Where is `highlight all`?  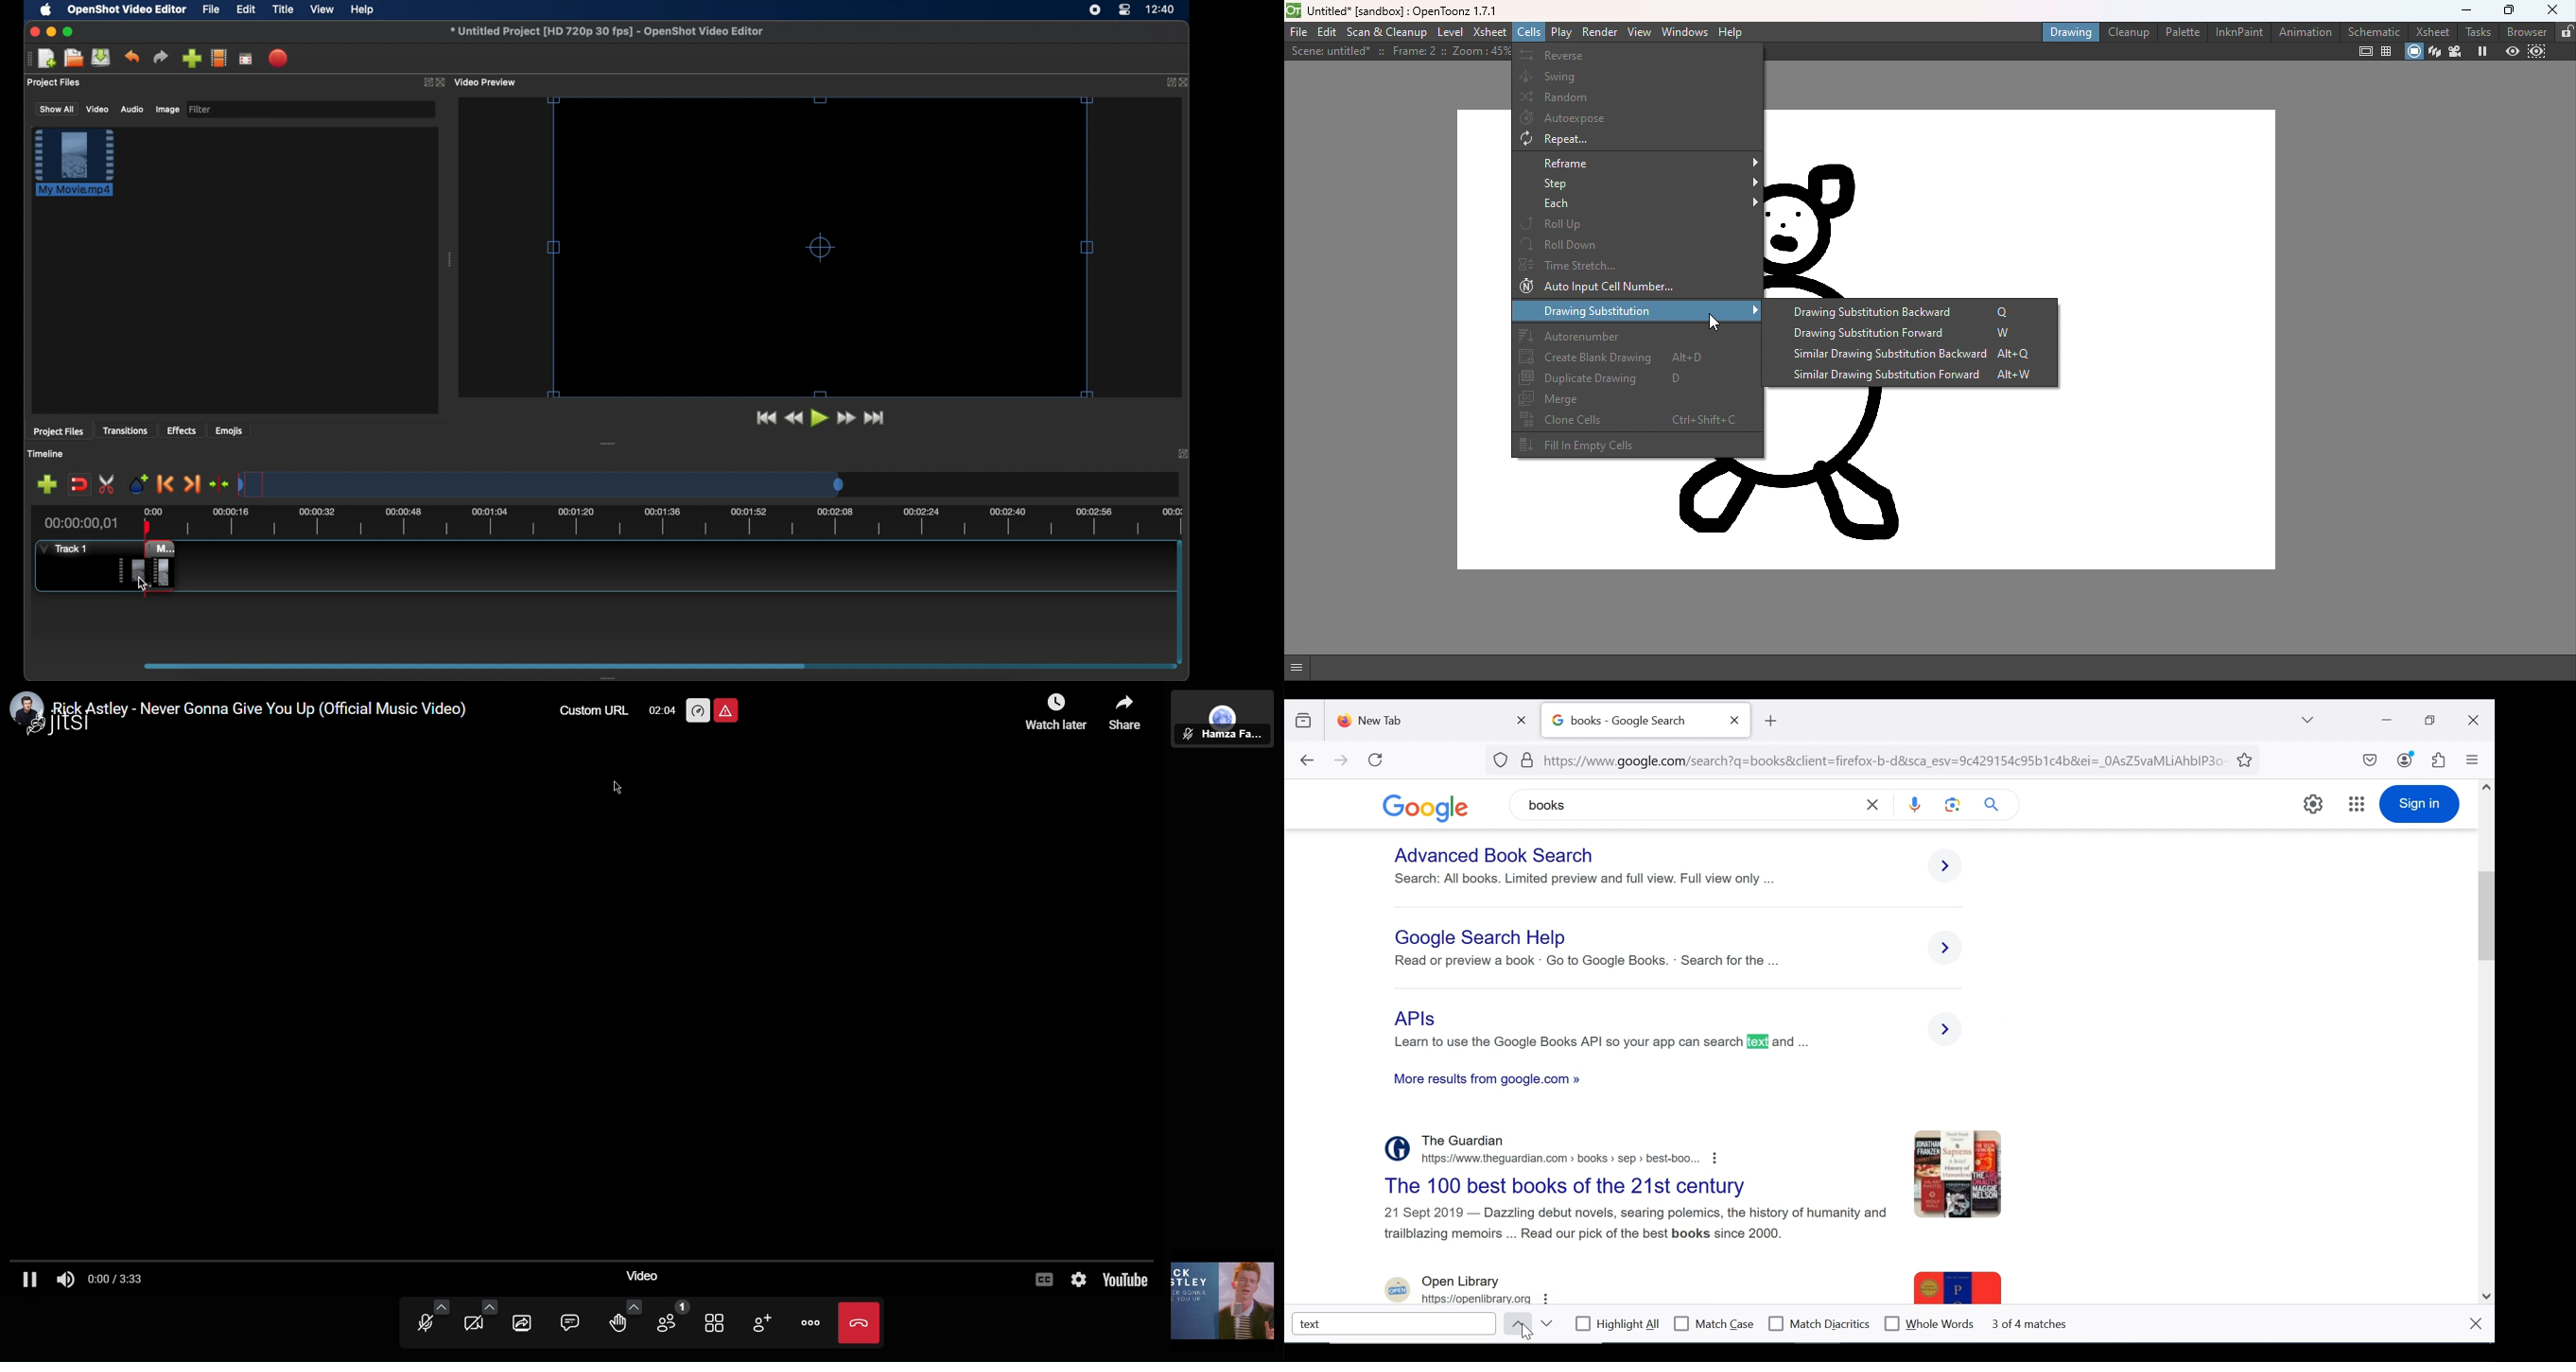 highlight all is located at coordinates (1618, 1325).